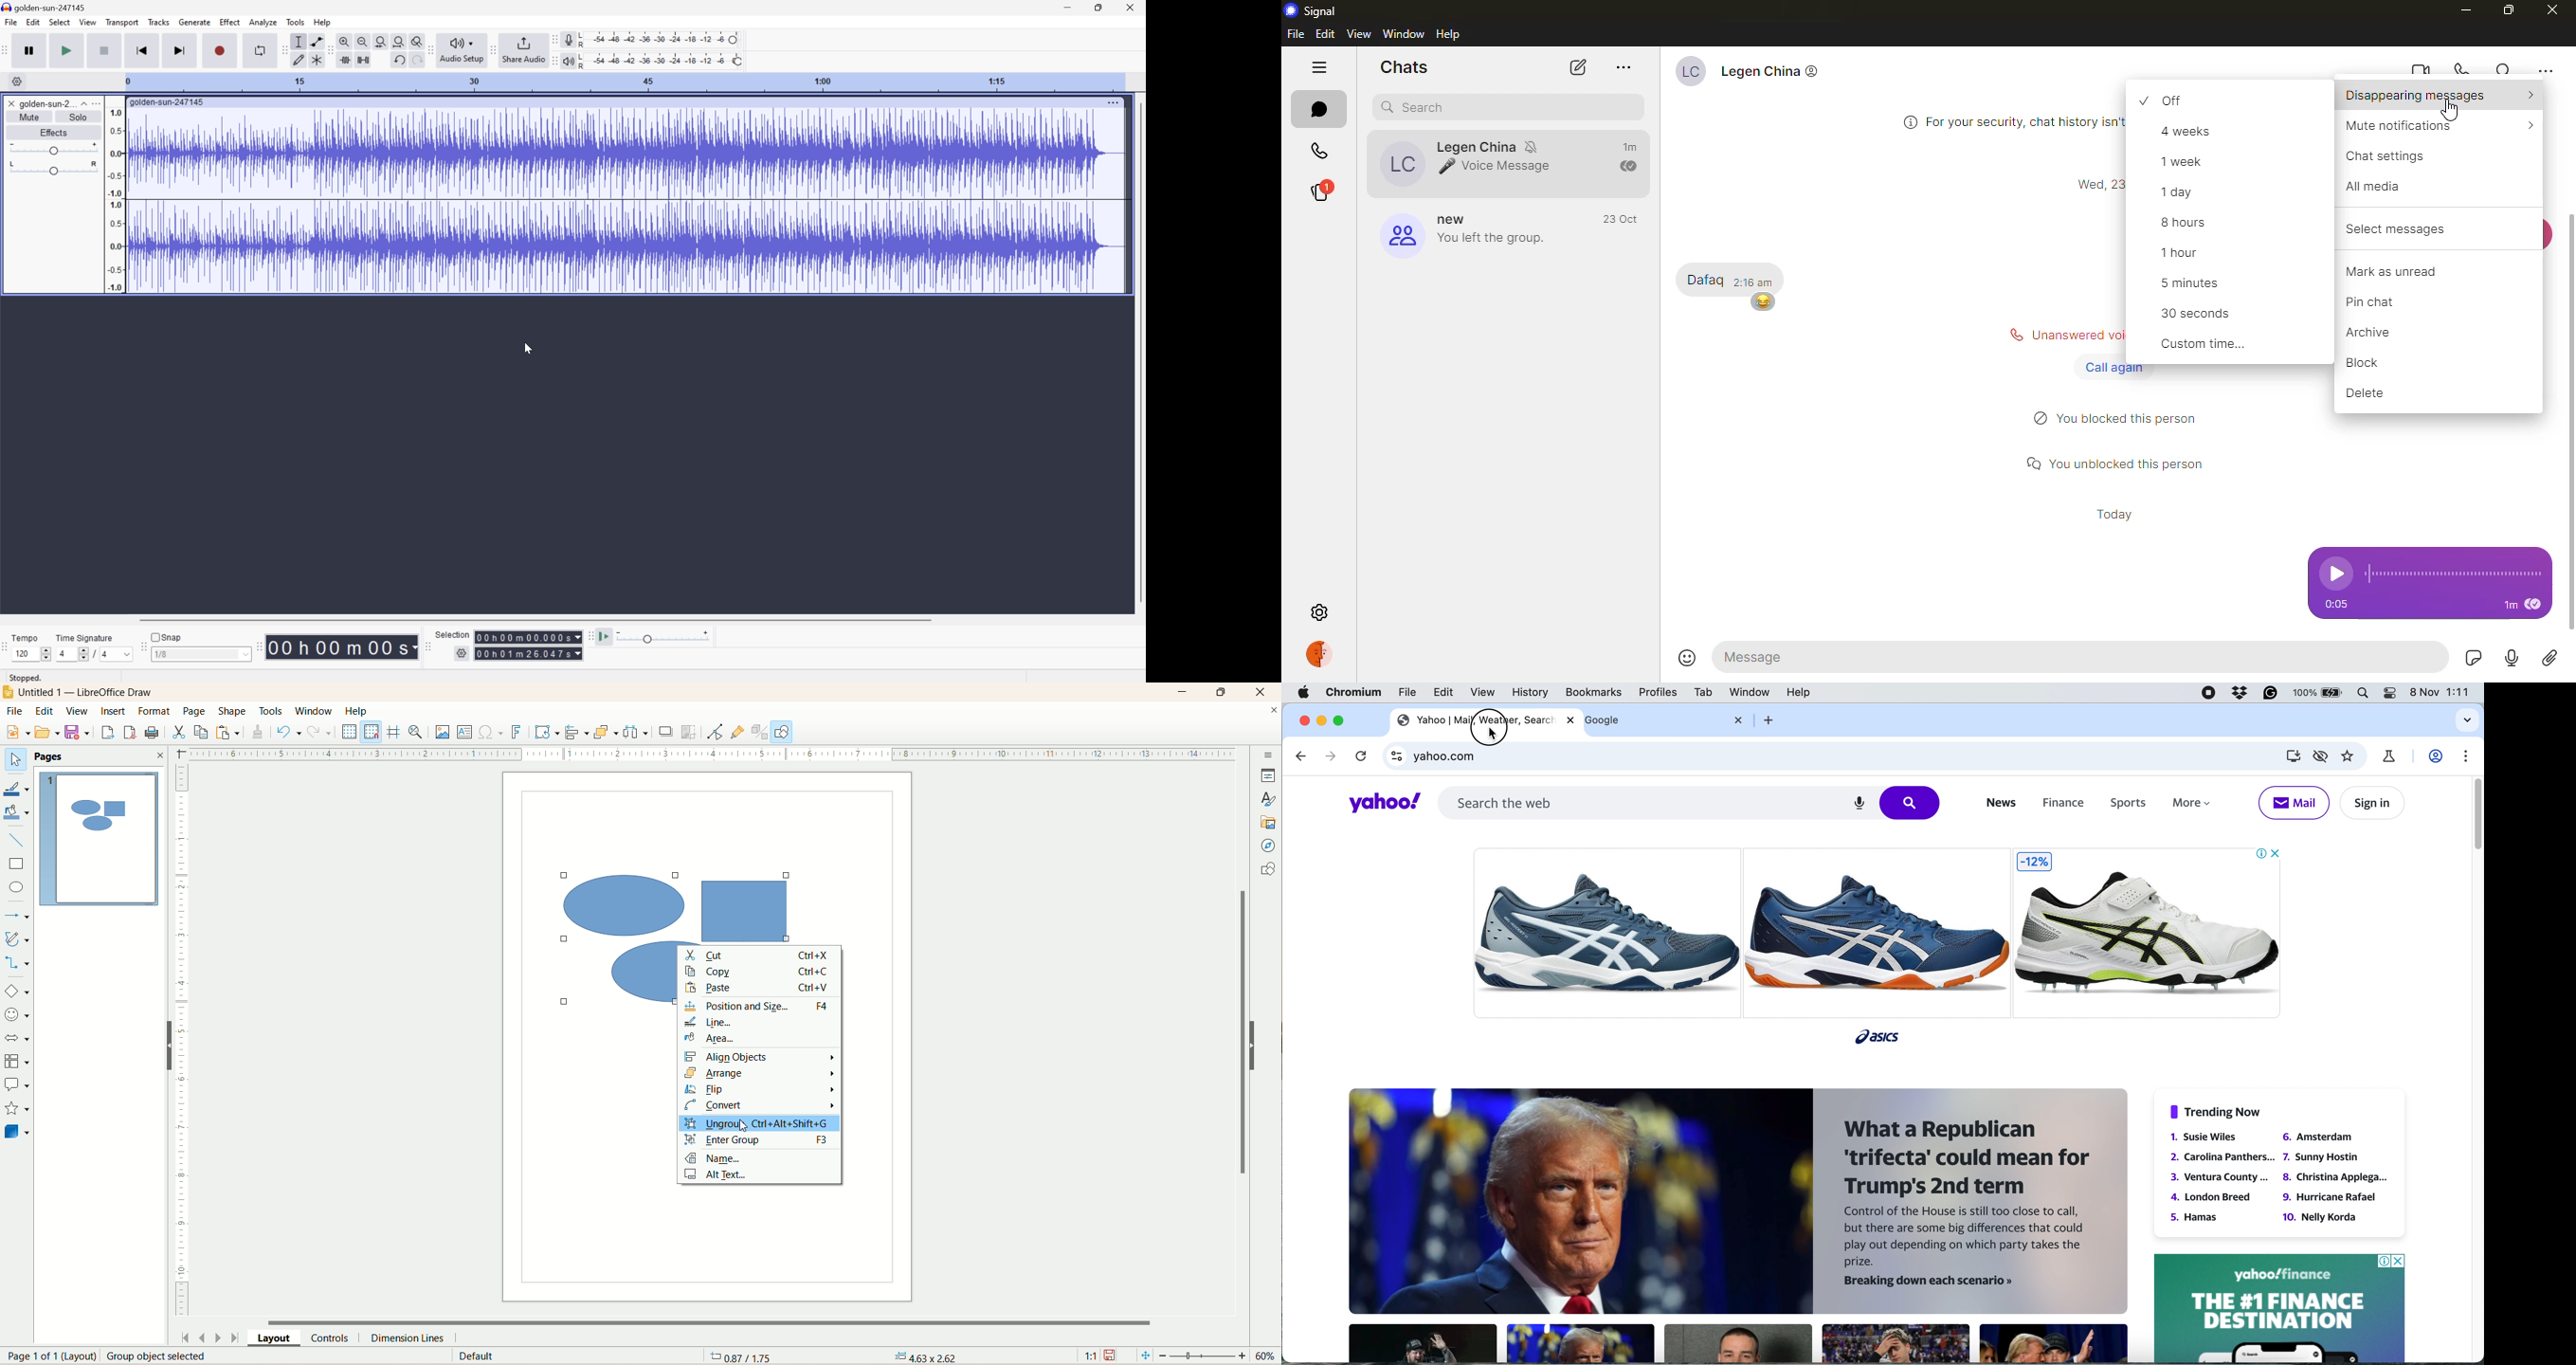 The image size is (2576, 1372). Describe the element at coordinates (118, 654) in the screenshot. I see `4` at that location.